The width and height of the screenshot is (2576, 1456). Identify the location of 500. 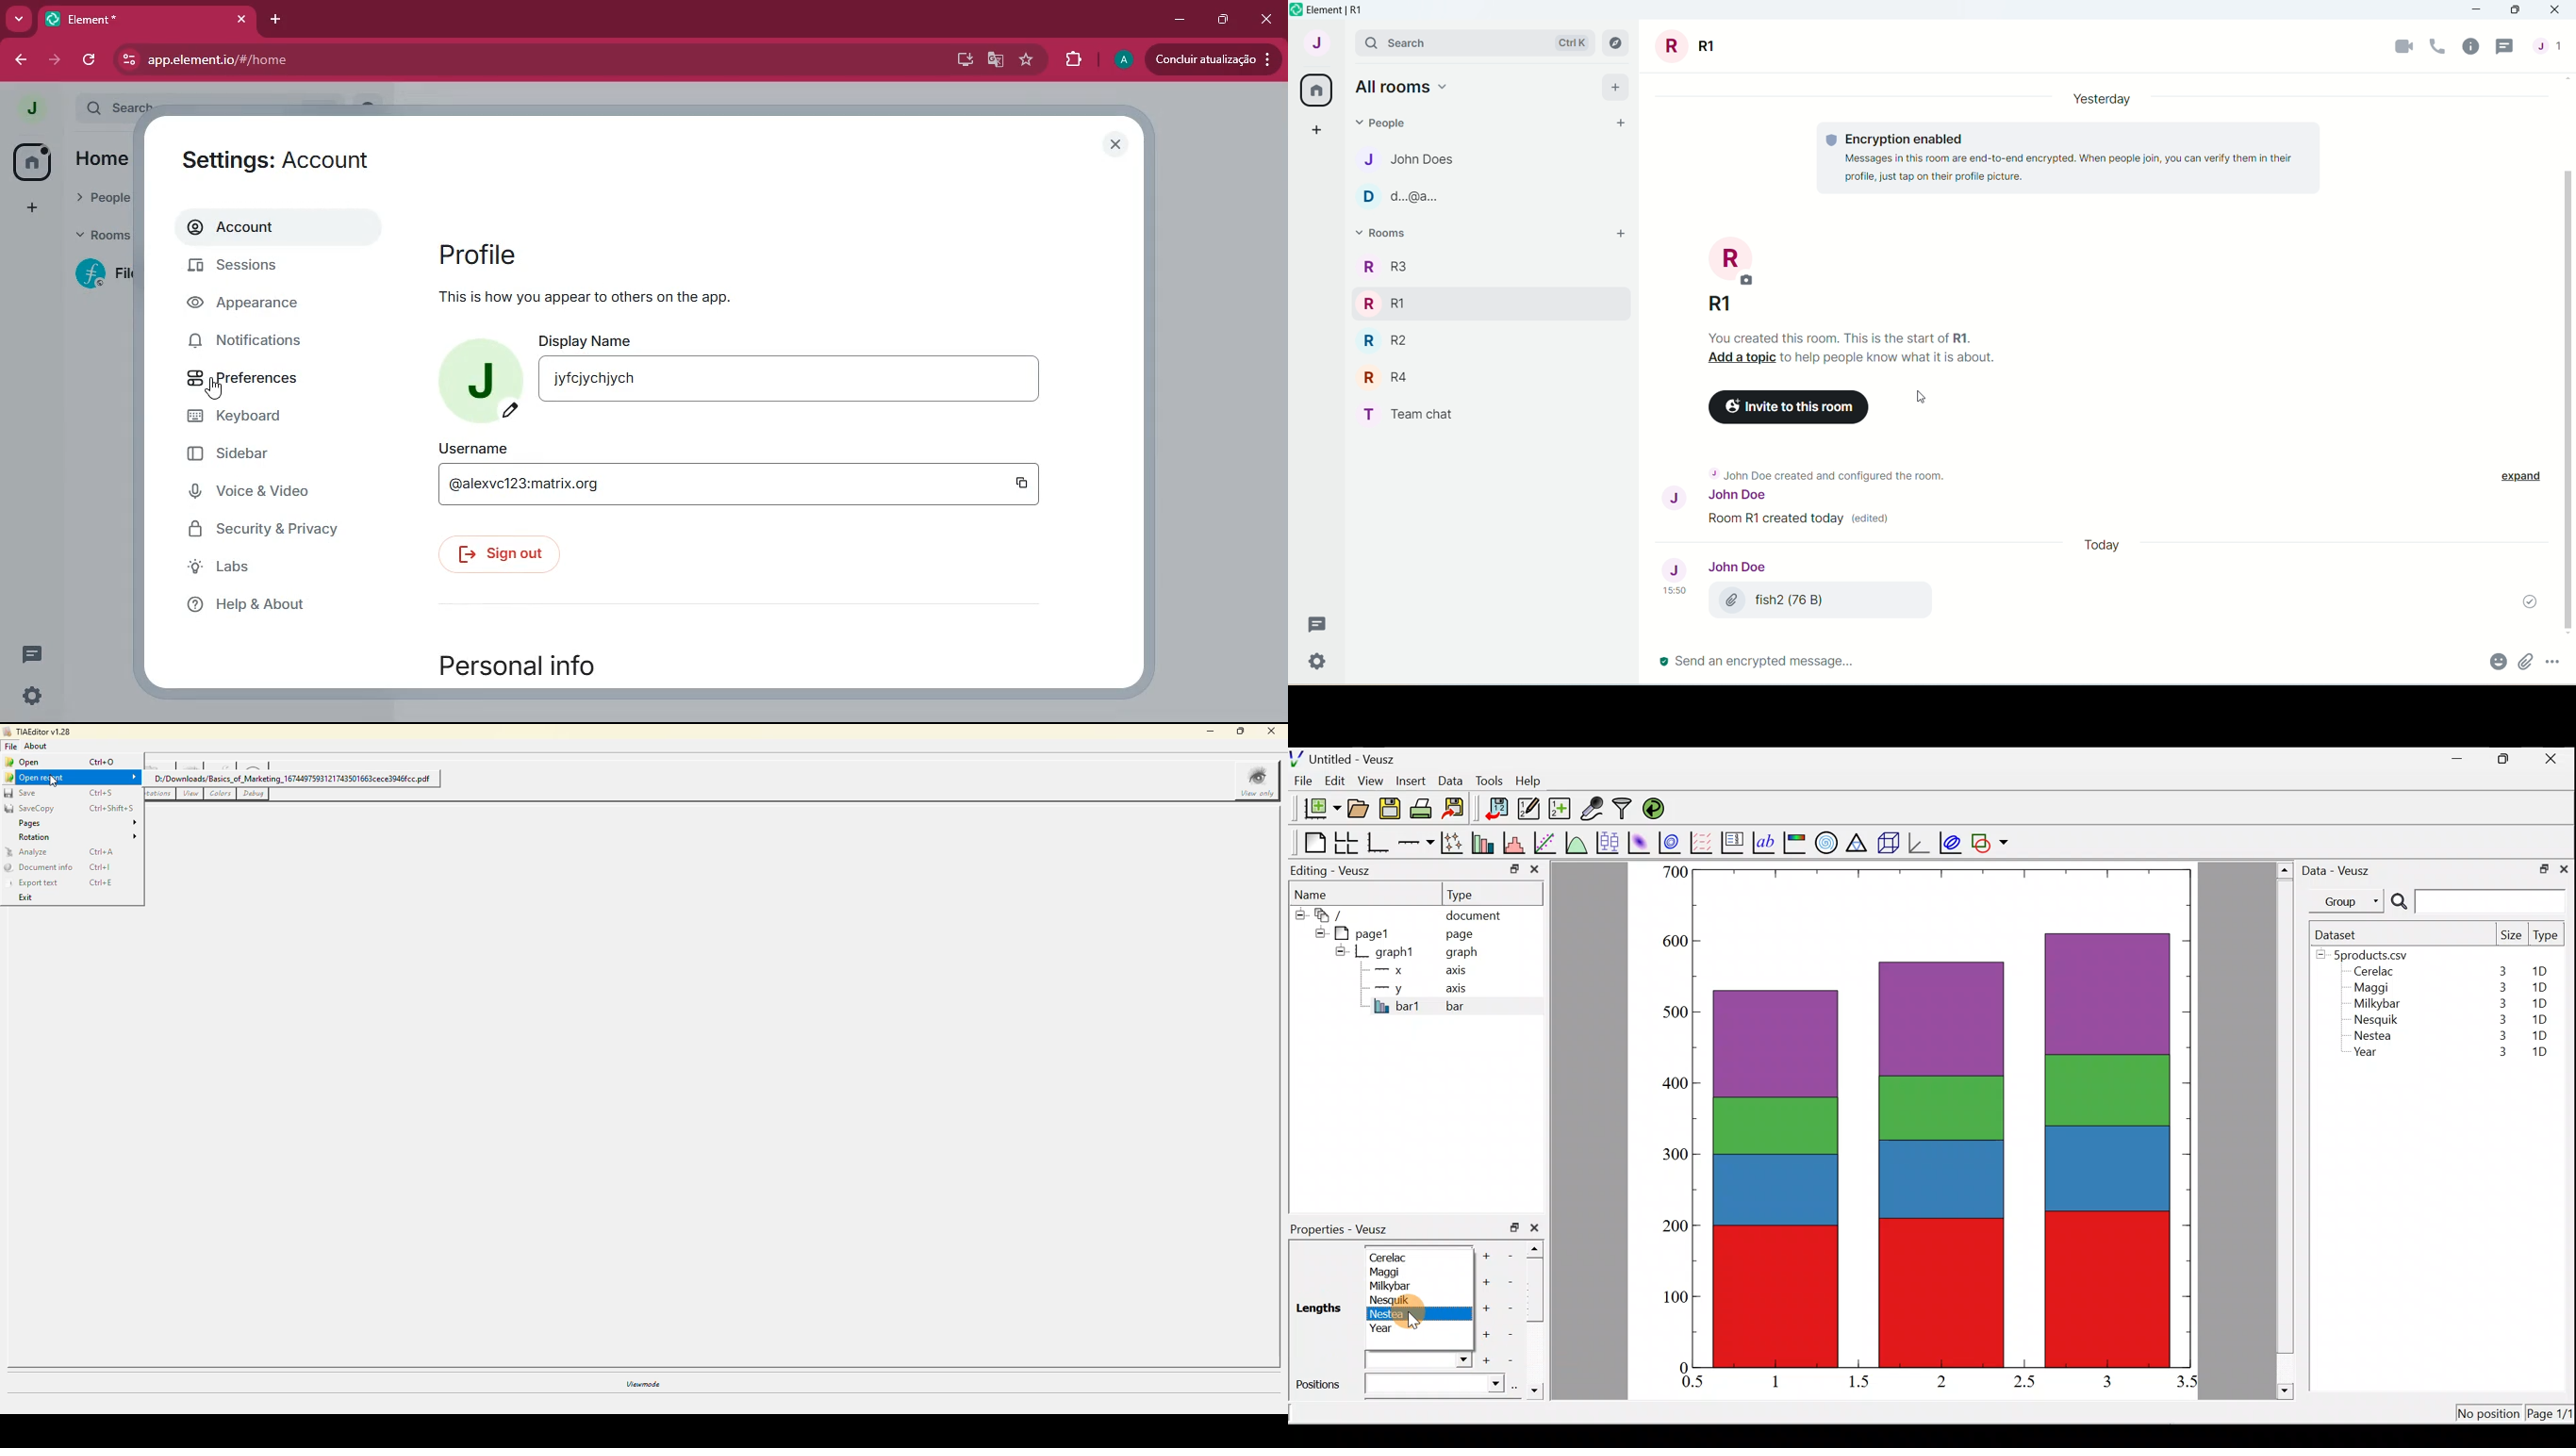
(1670, 1011).